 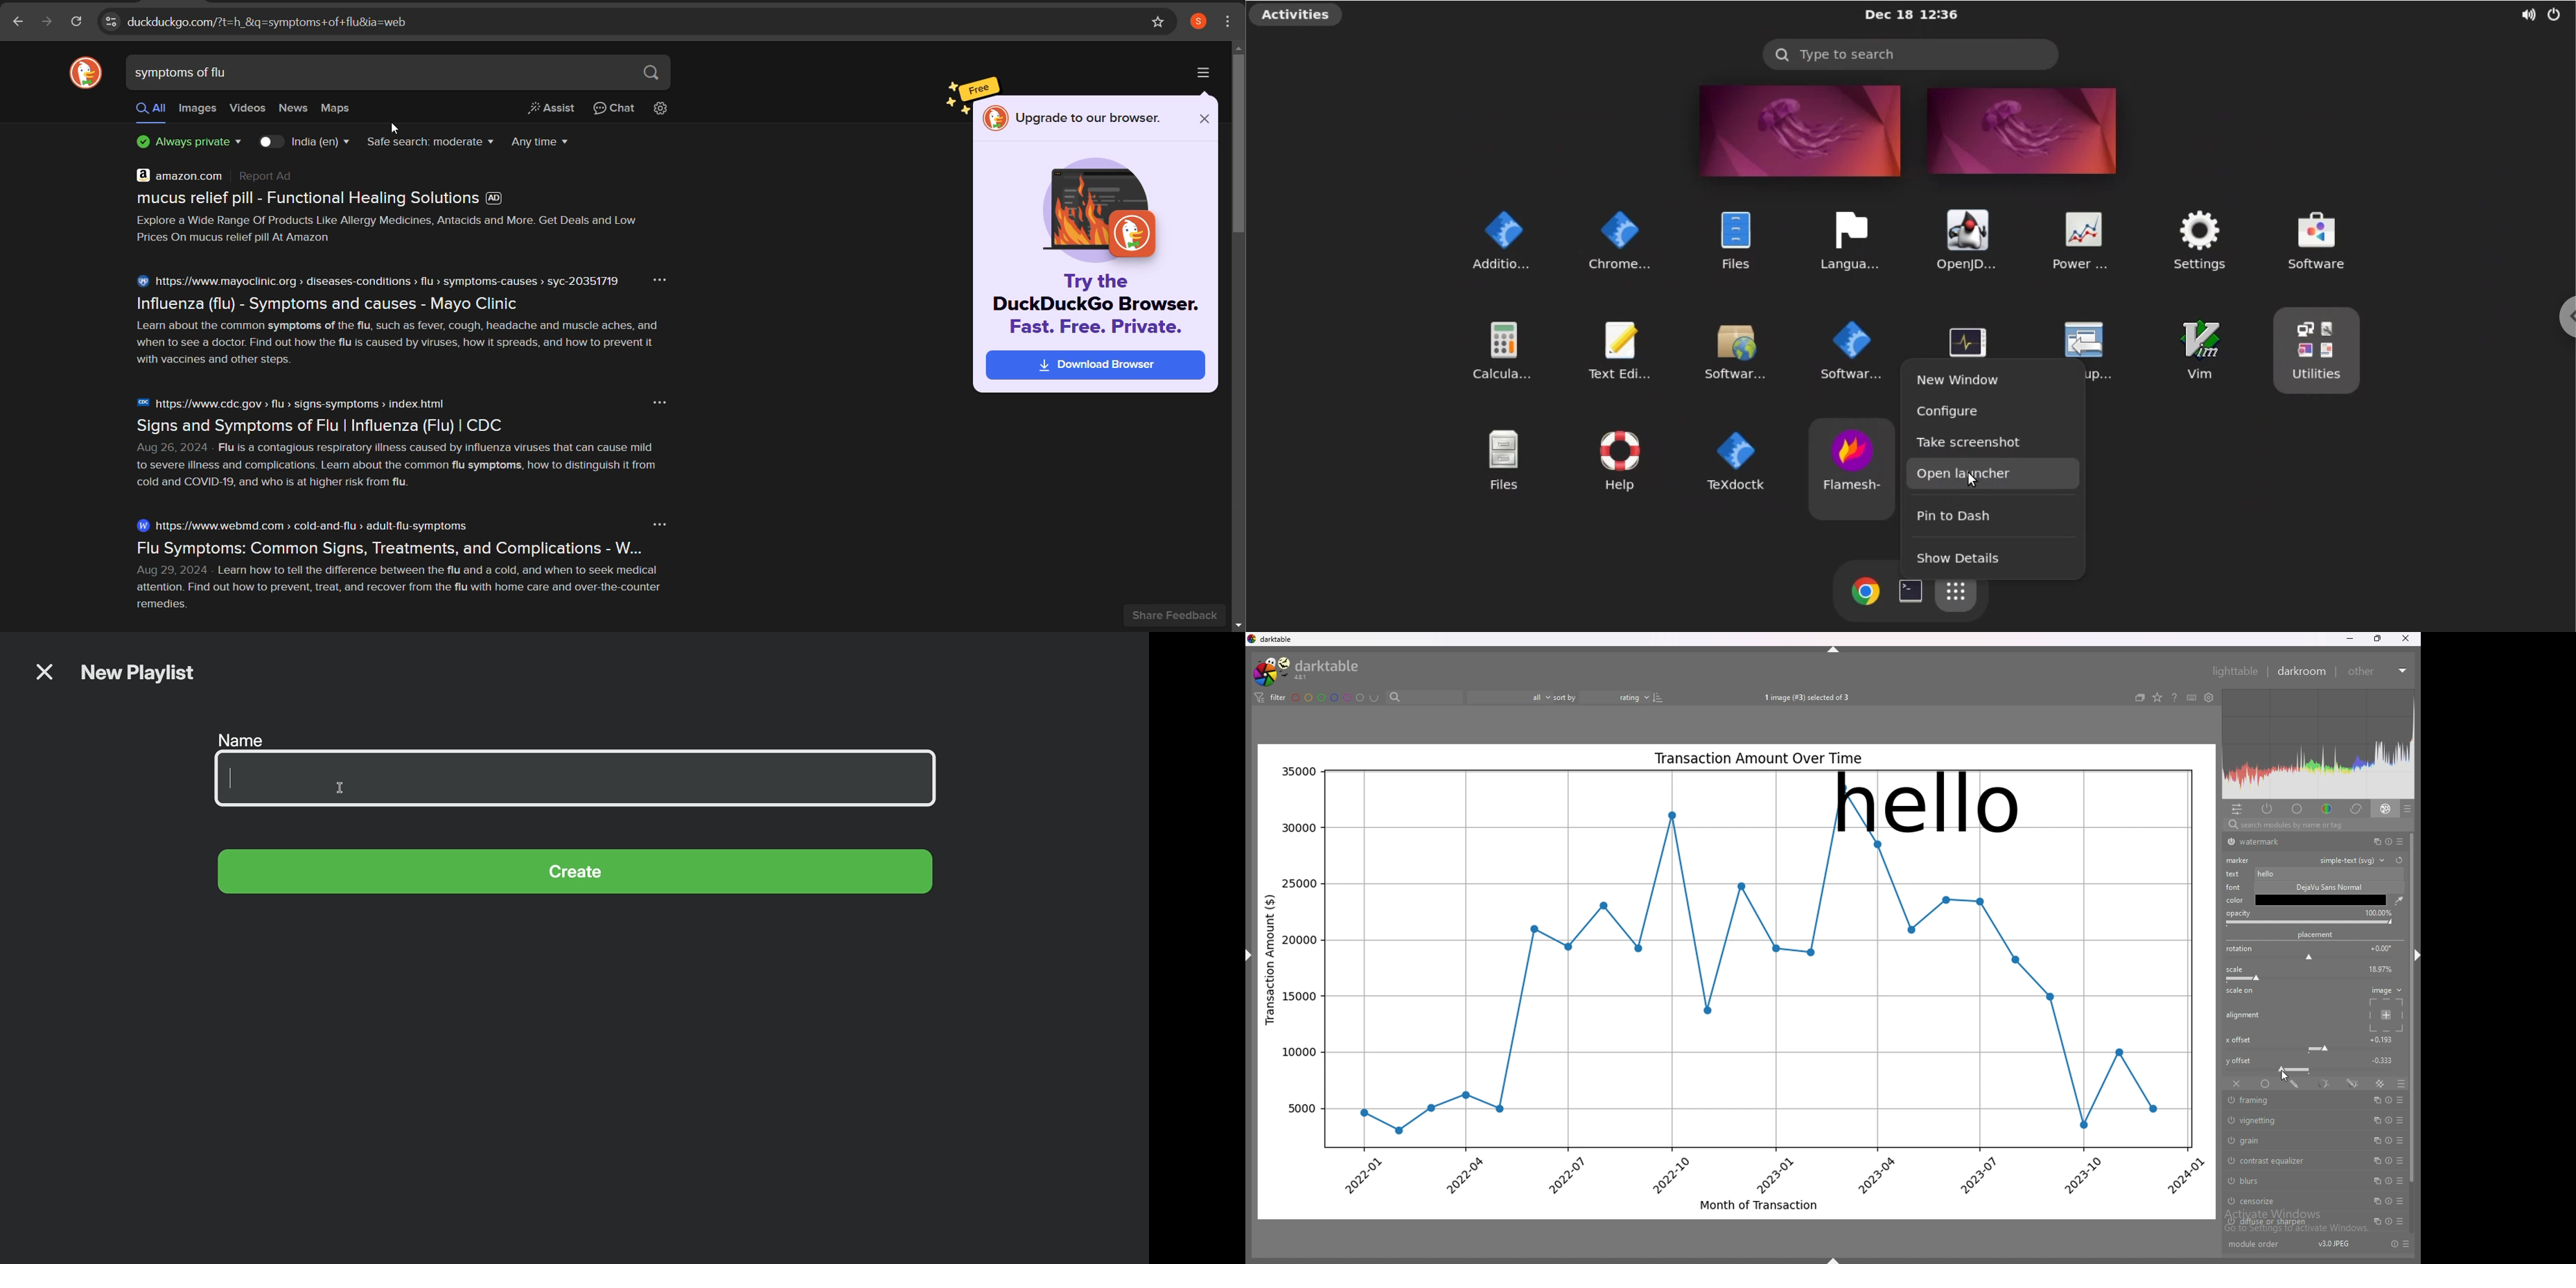 What do you see at coordinates (2260, 1245) in the screenshot?
I see `module order` at bounding box center [2260, 1245].